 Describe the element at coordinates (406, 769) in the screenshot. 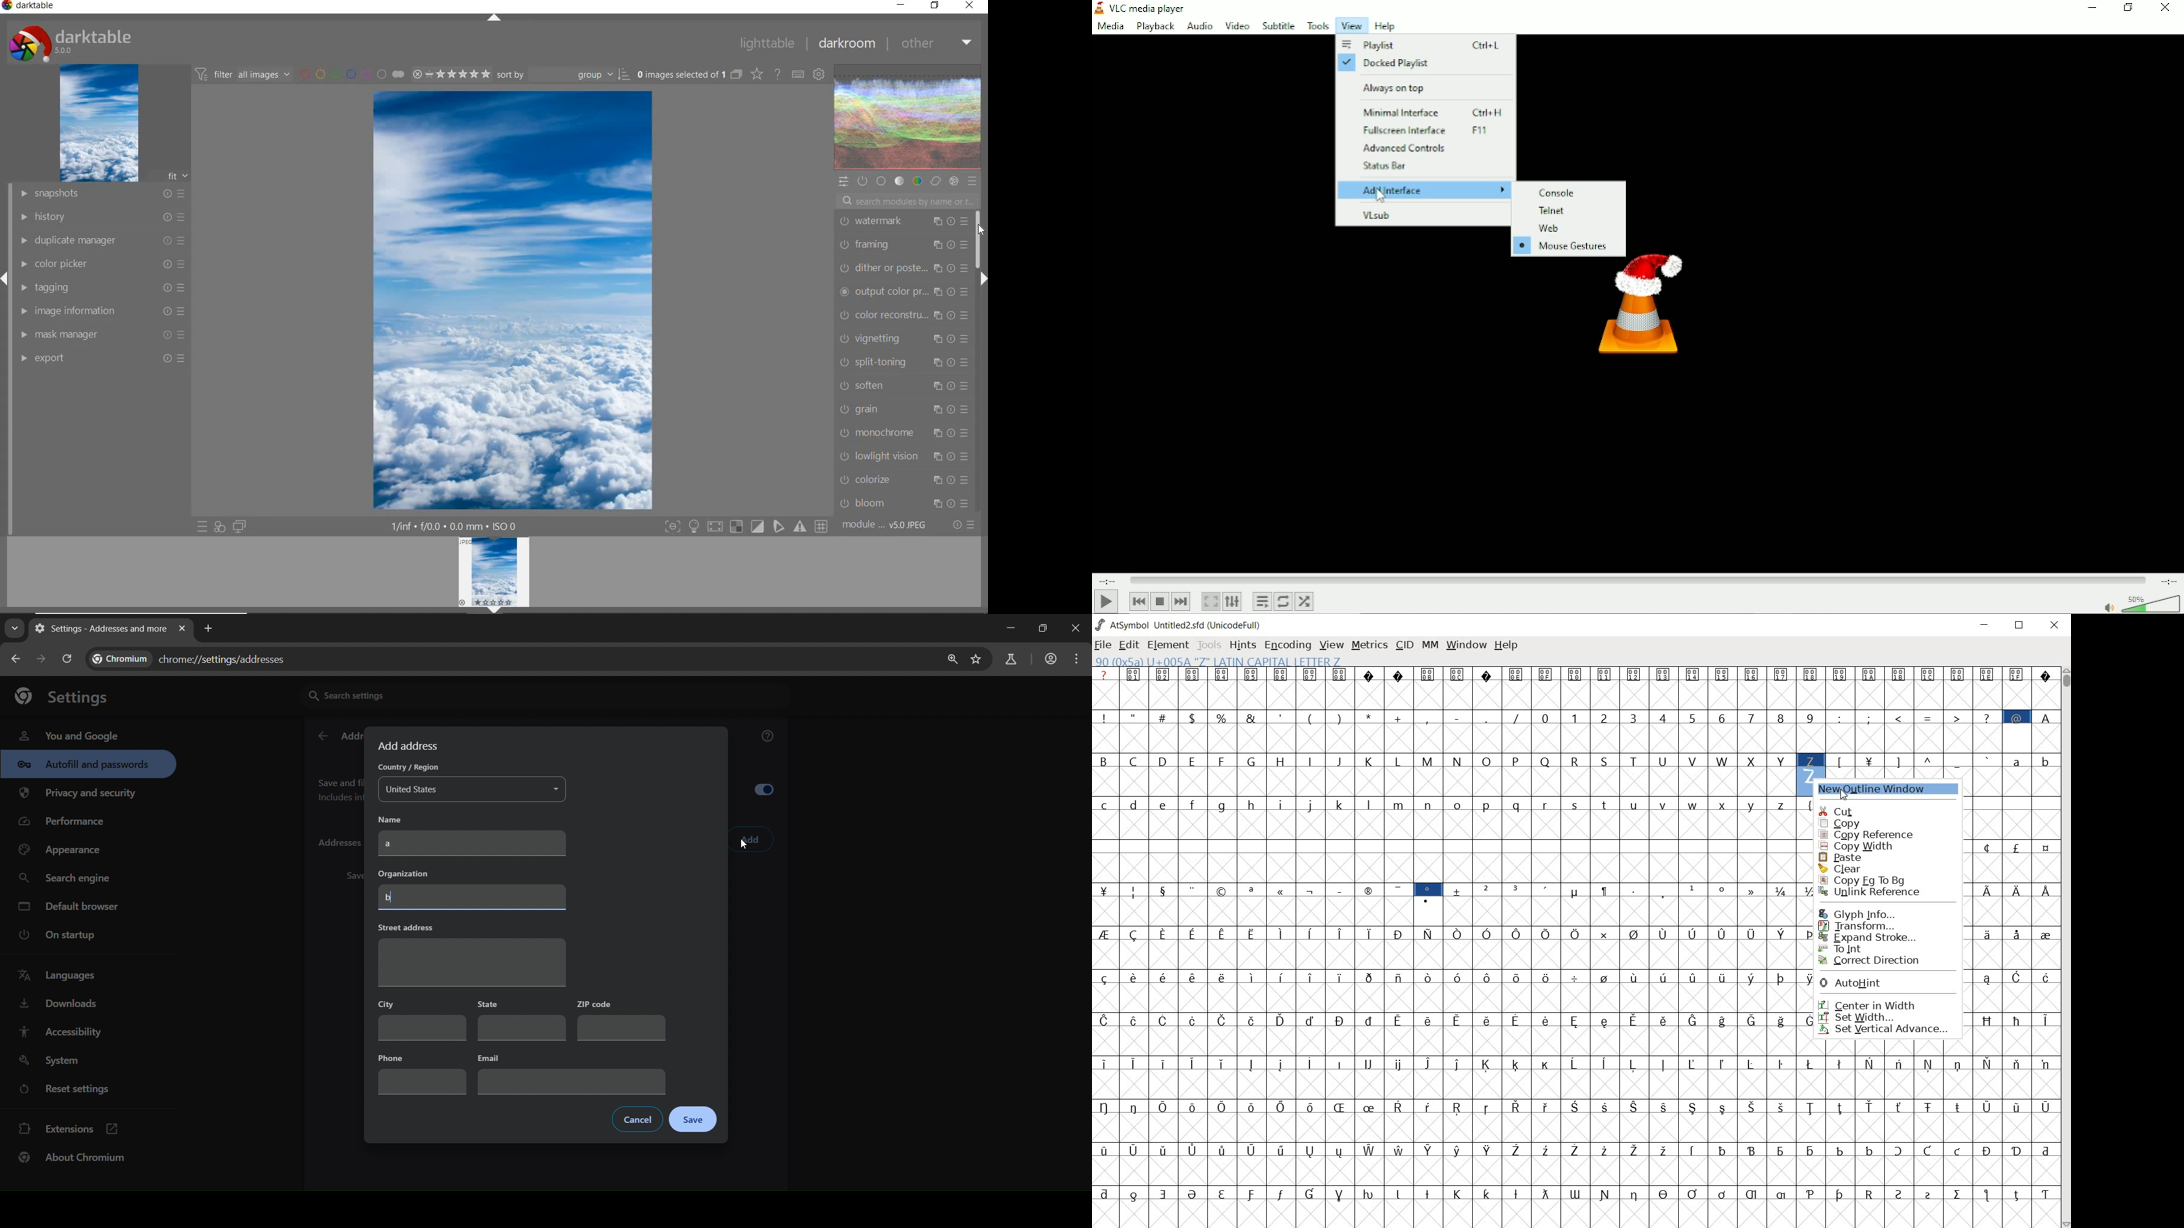

I see `country` at that location.